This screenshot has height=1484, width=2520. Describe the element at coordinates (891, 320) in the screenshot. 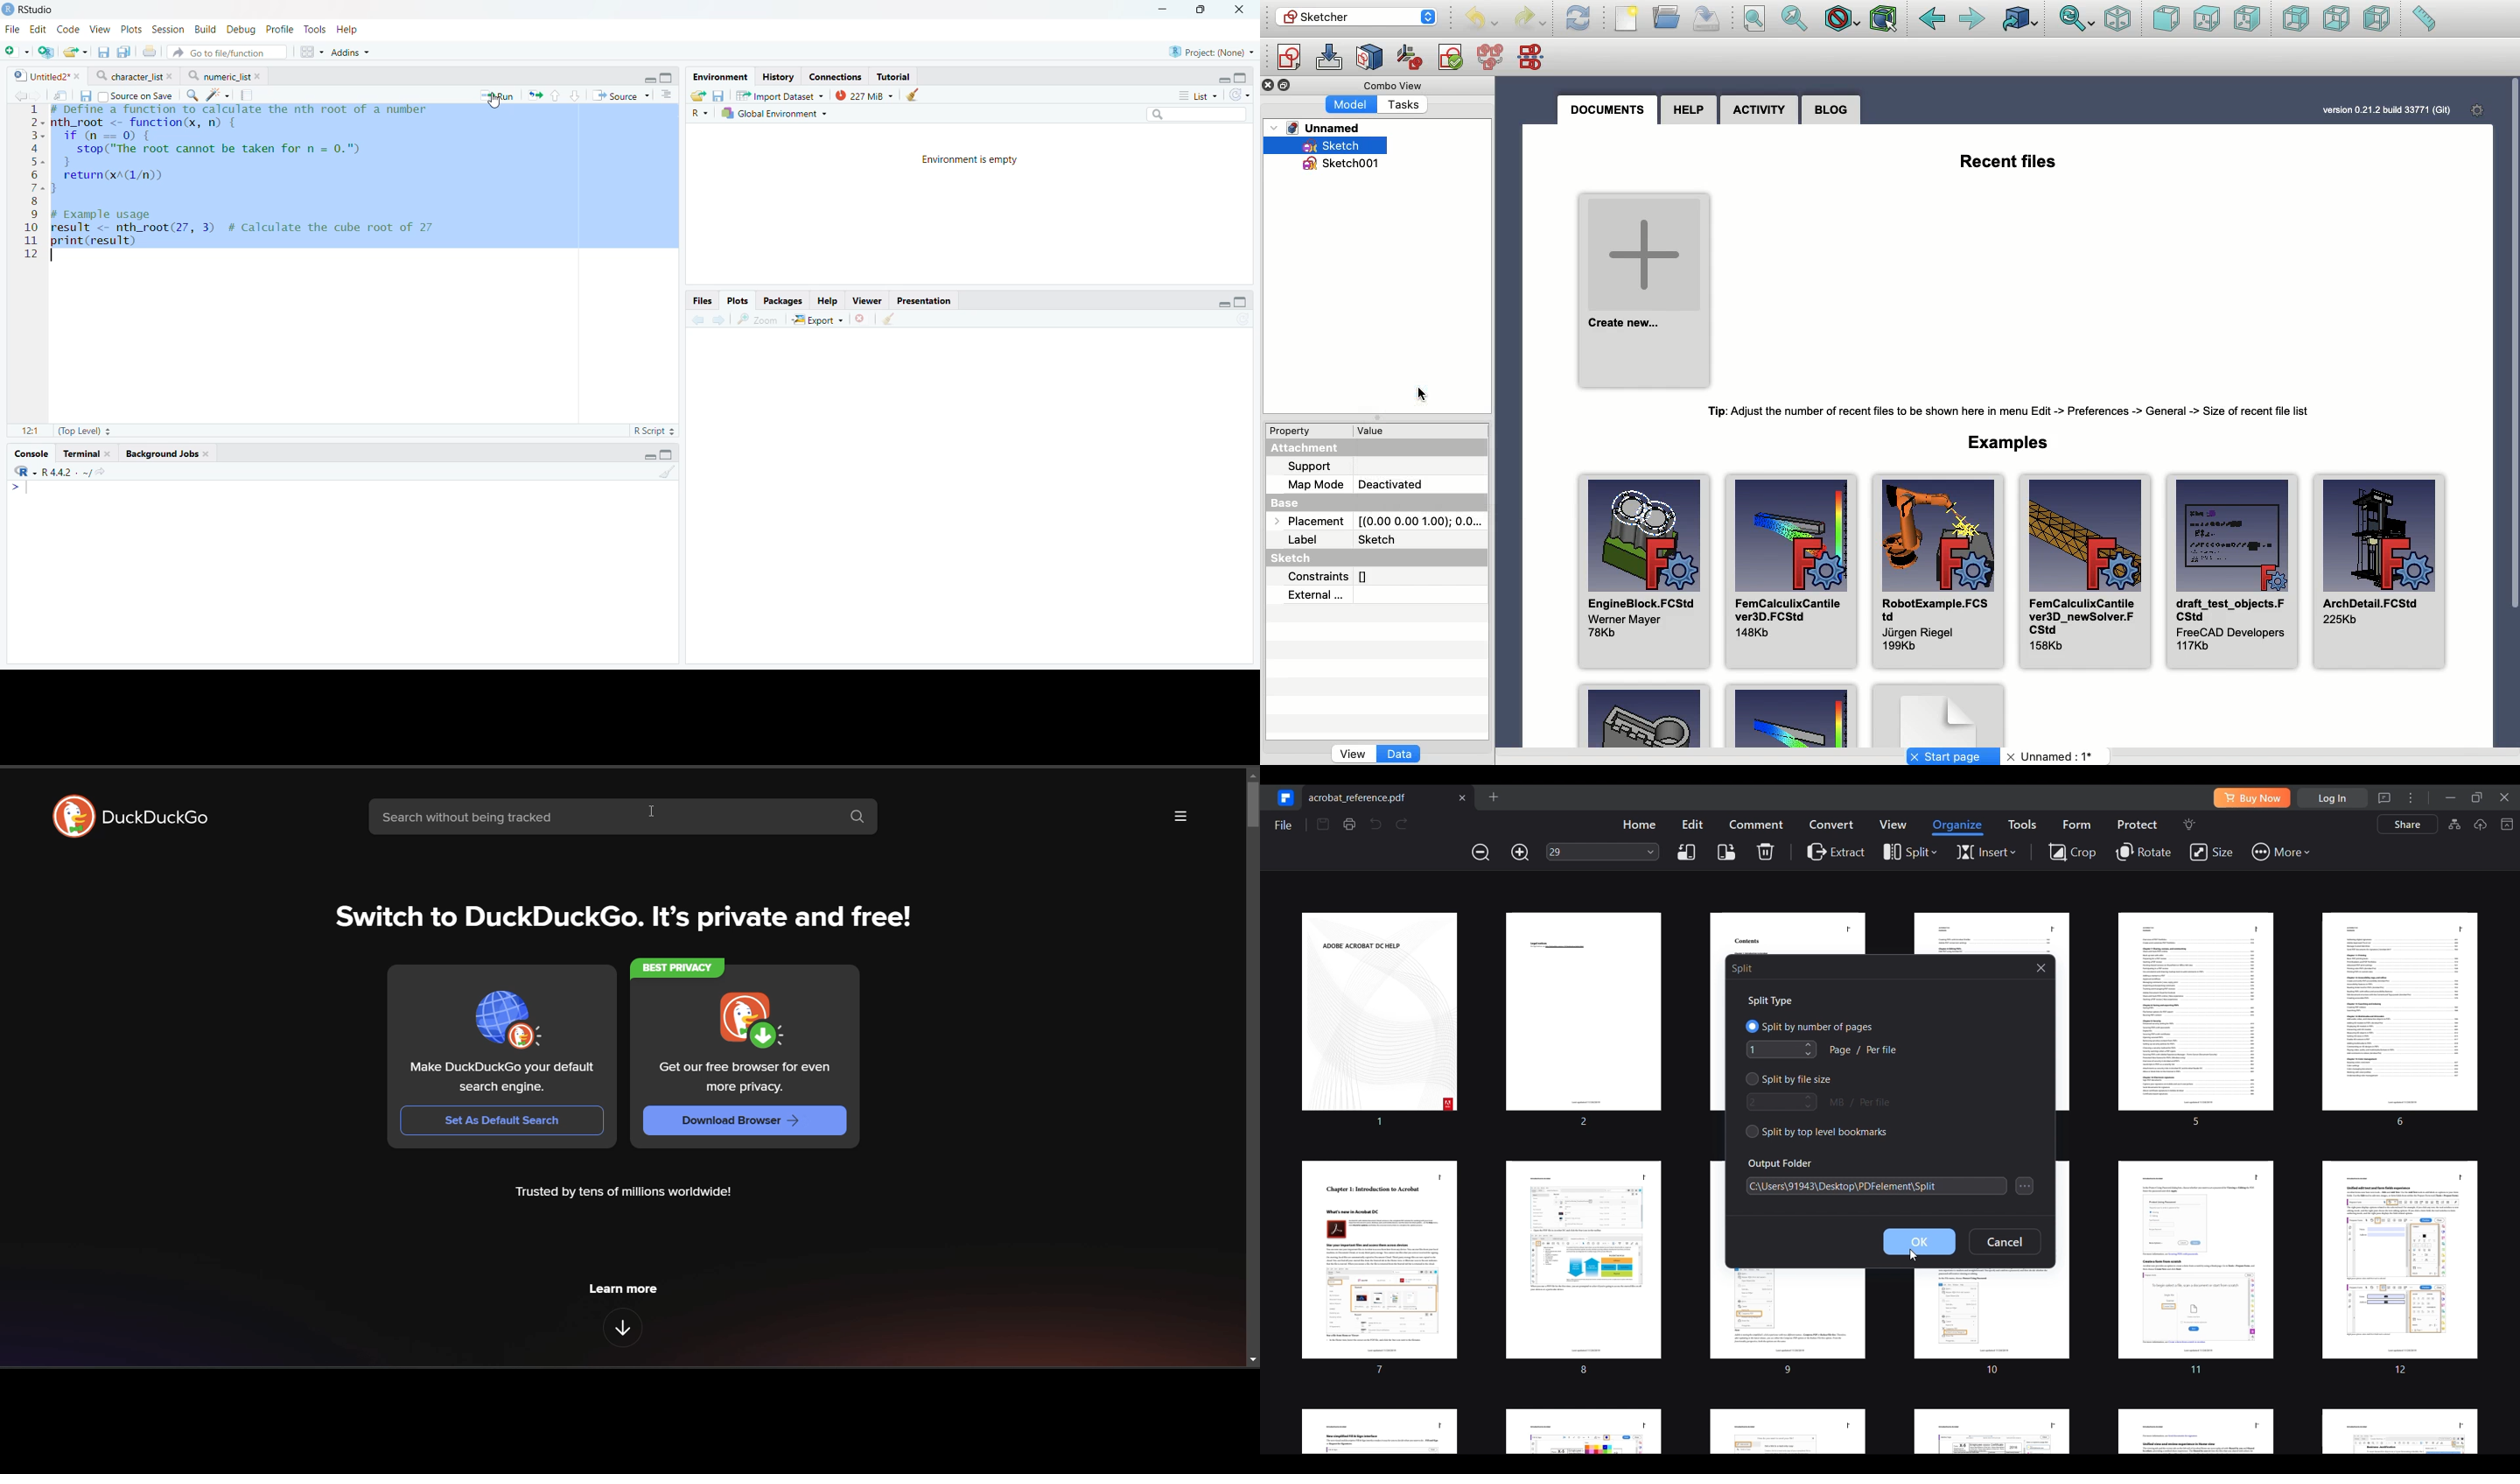

I see `Clear` at that location.